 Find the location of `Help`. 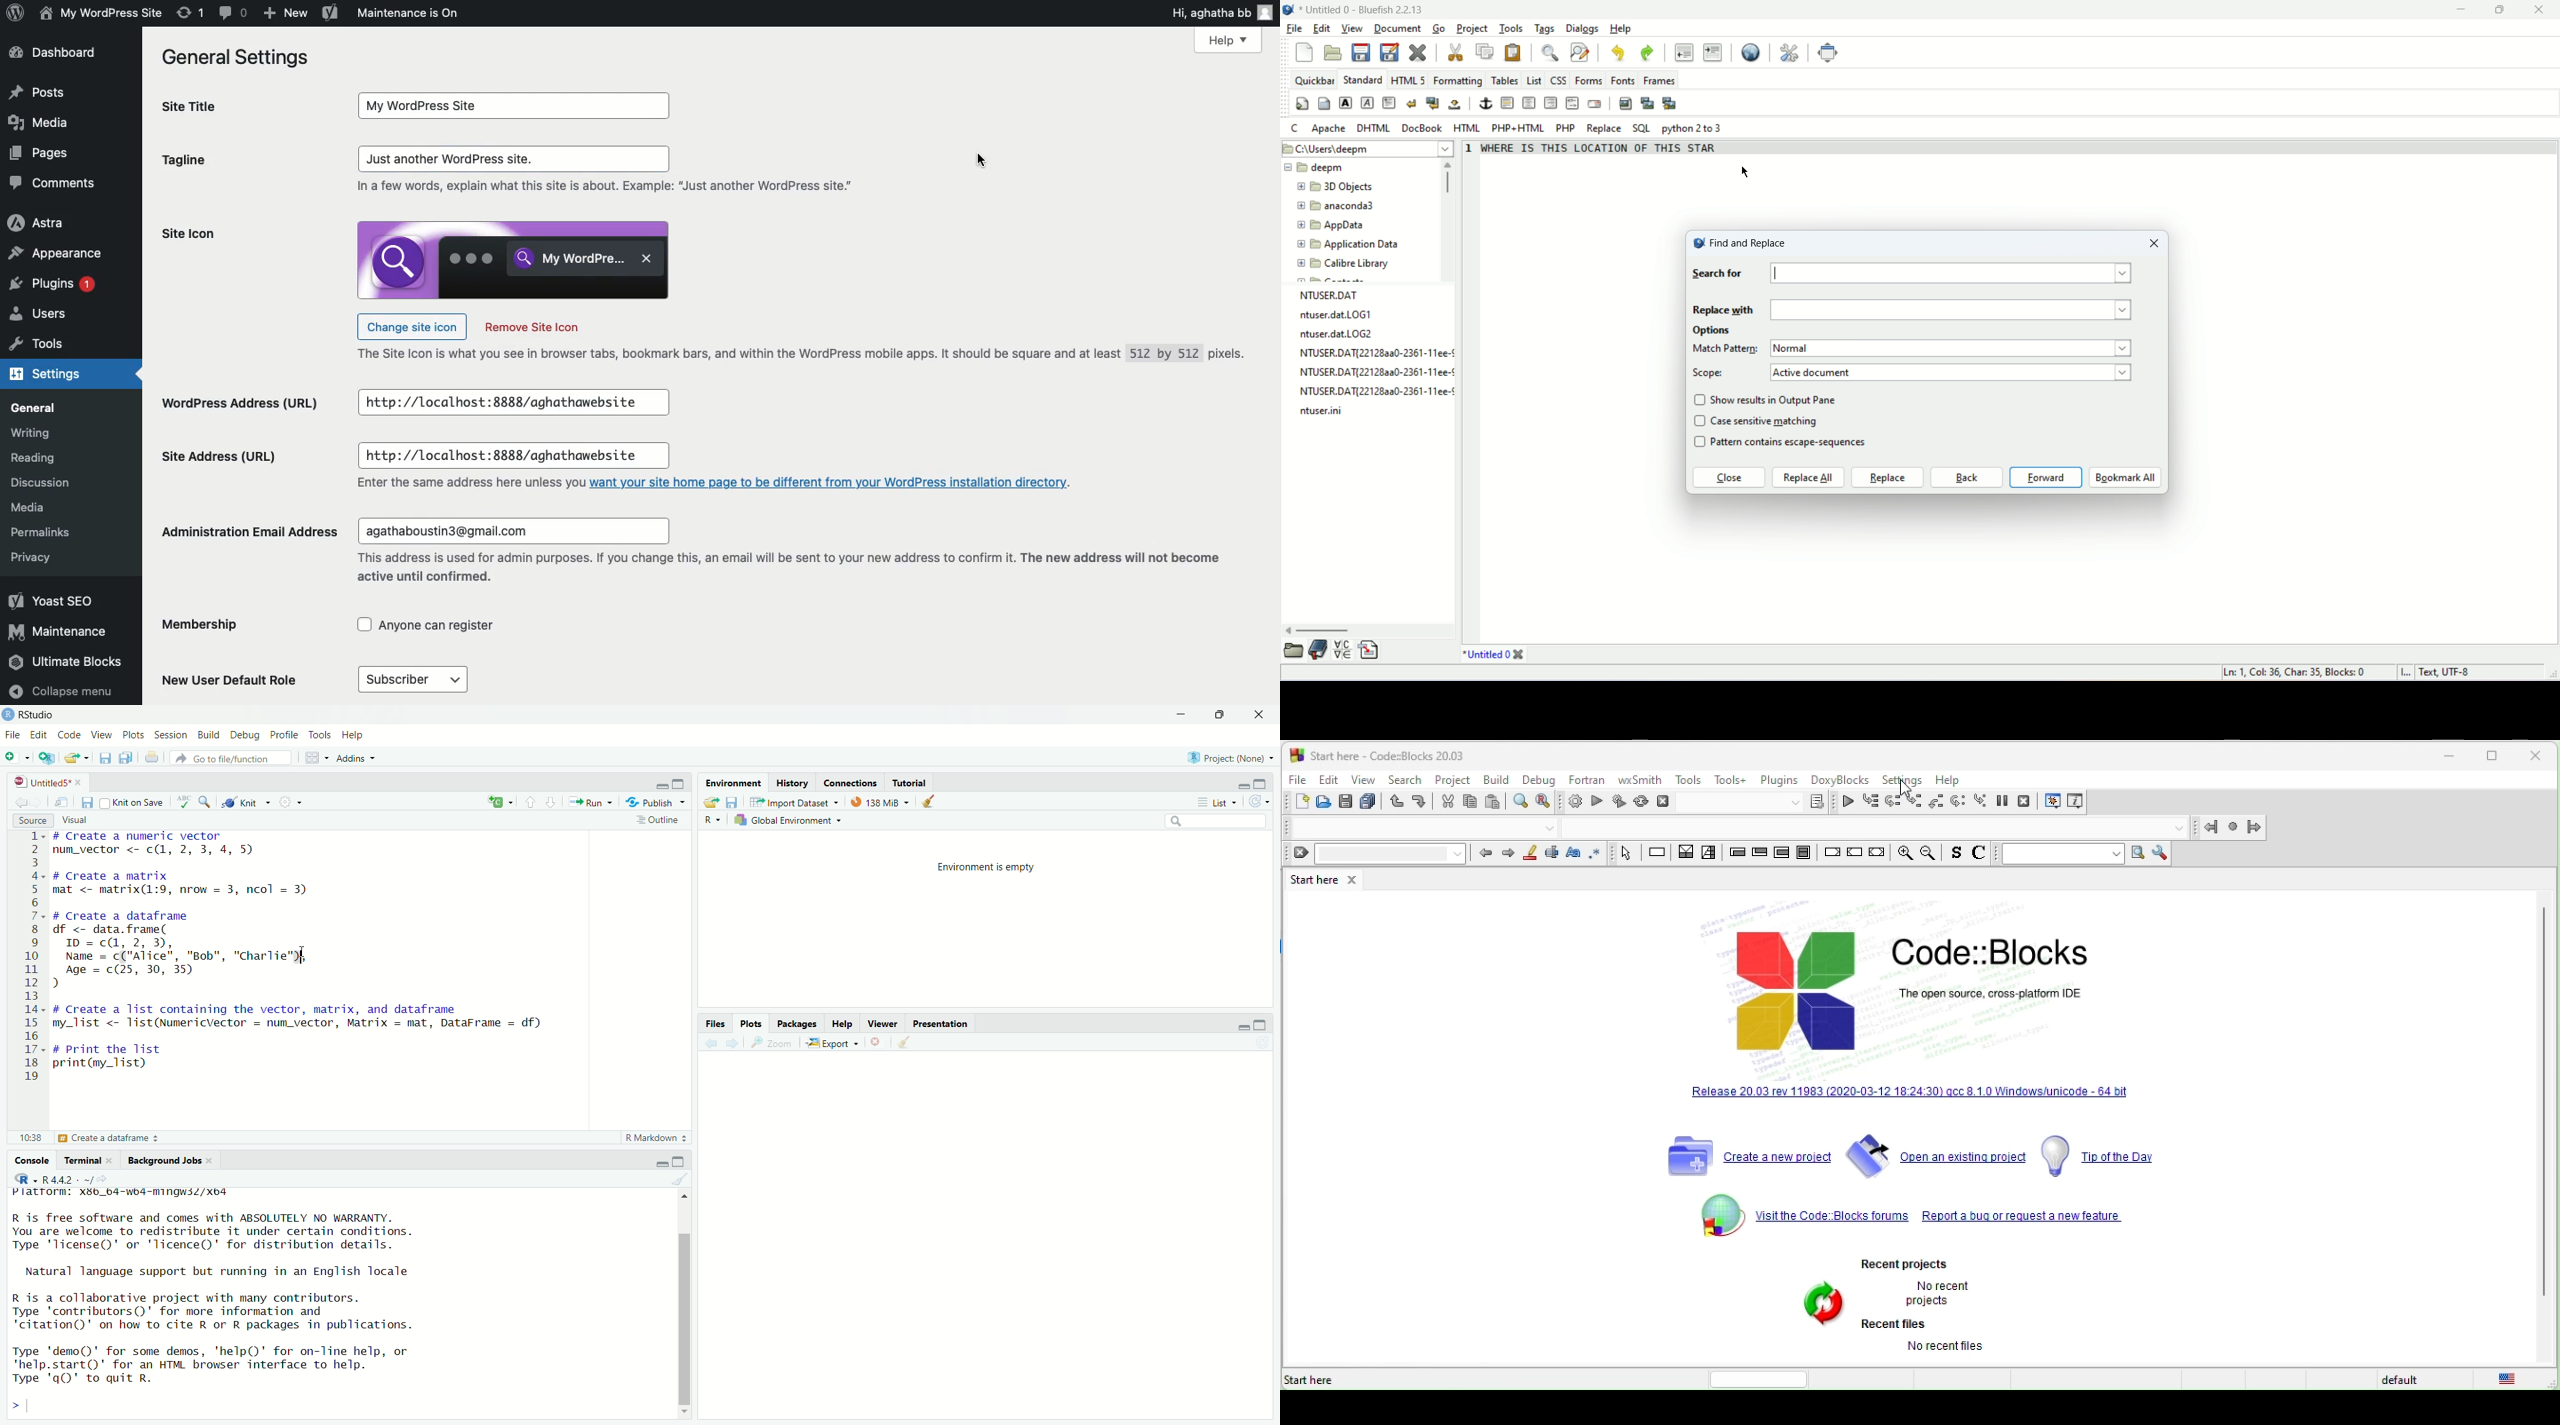

Help is located at coordinates (843, 1024).